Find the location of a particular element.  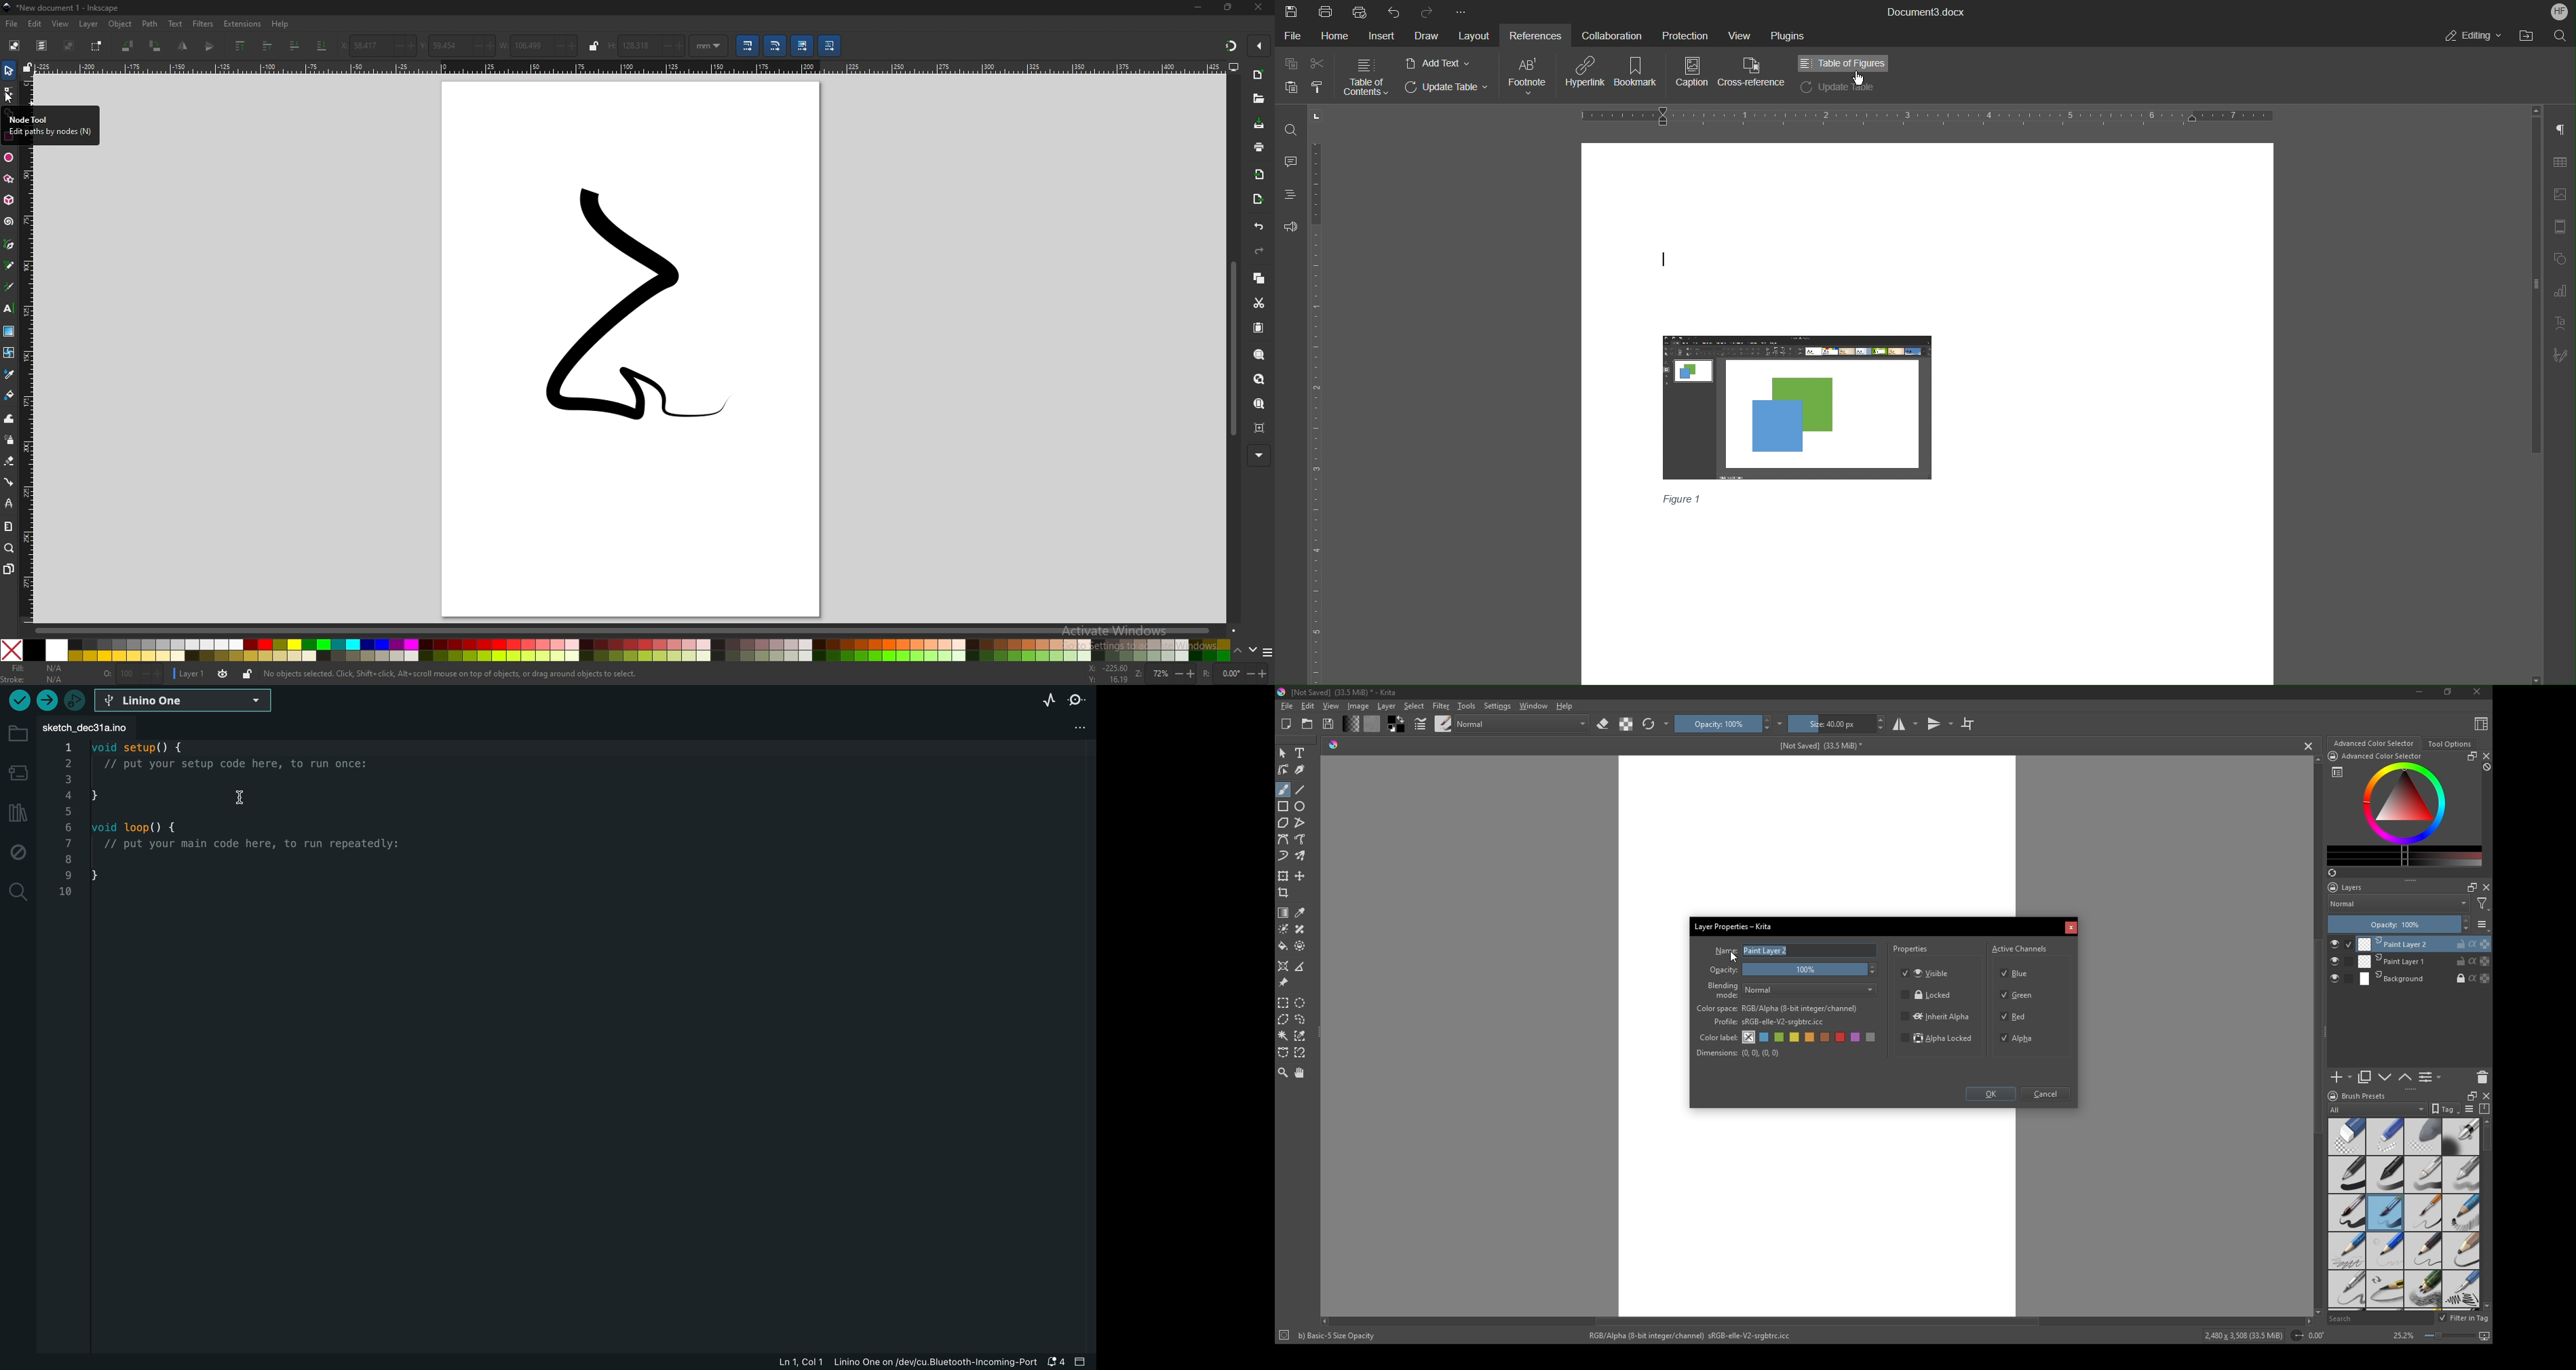

Cross-Reference is located at coordinates (1754, 73).